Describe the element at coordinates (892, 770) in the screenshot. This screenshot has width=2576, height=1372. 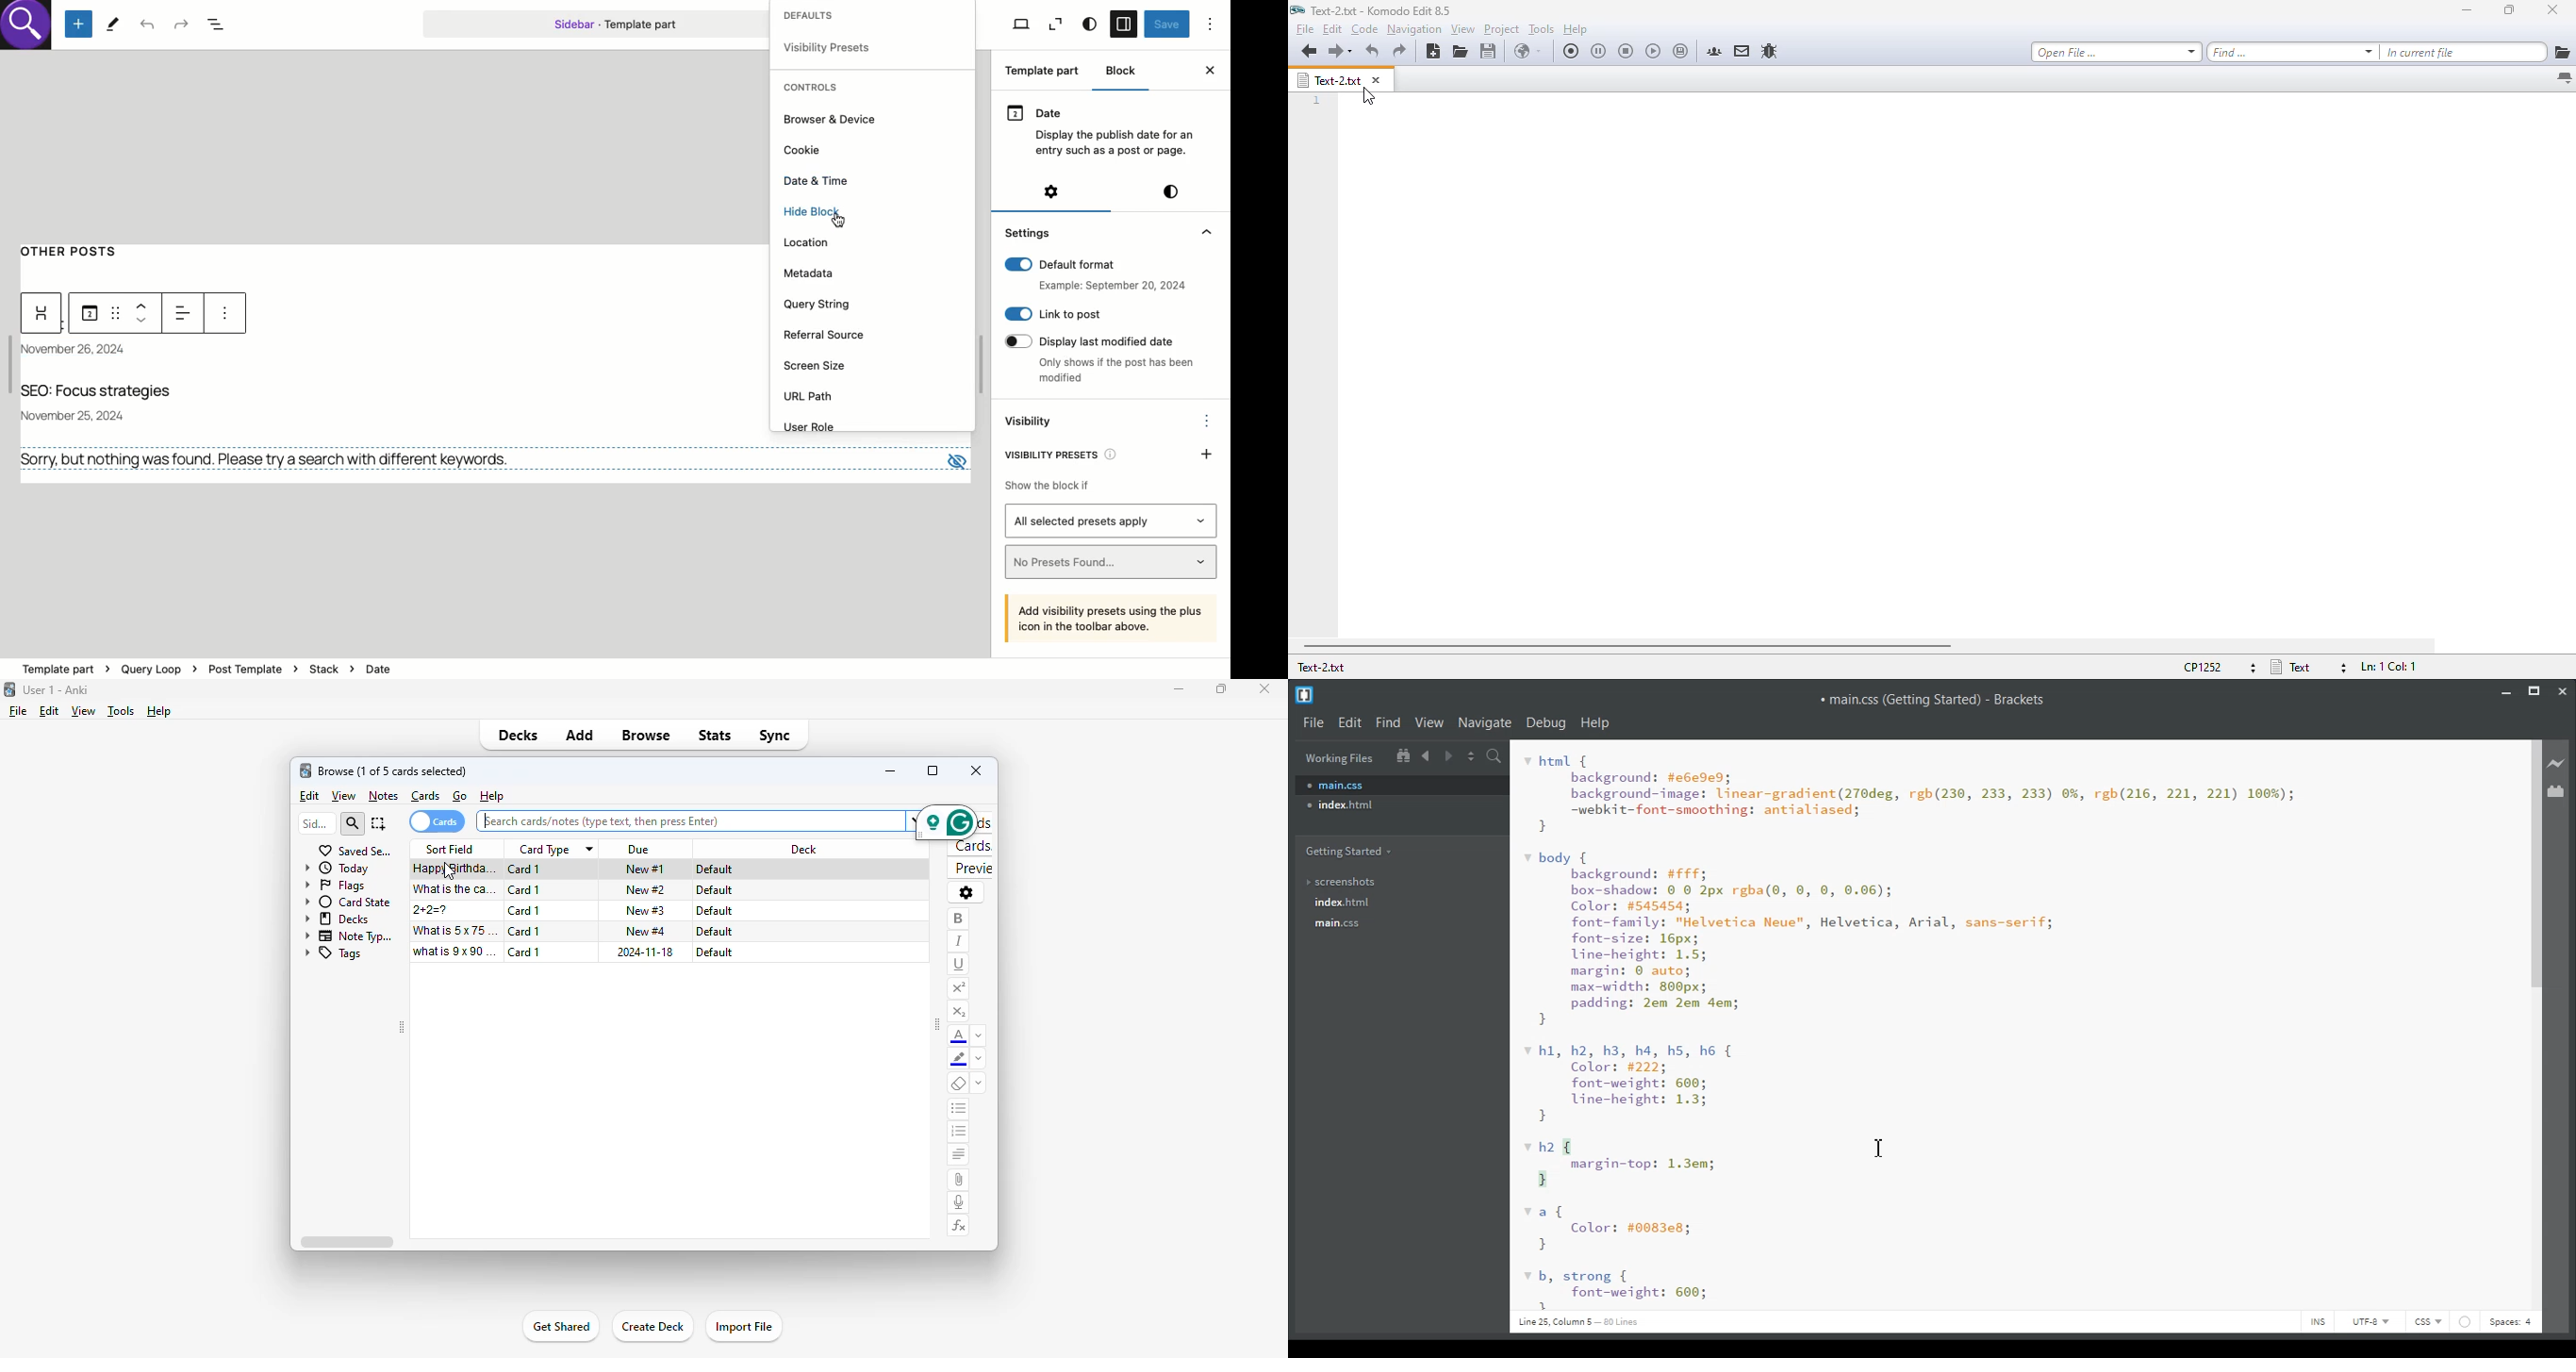
I see `minimize` at that location.